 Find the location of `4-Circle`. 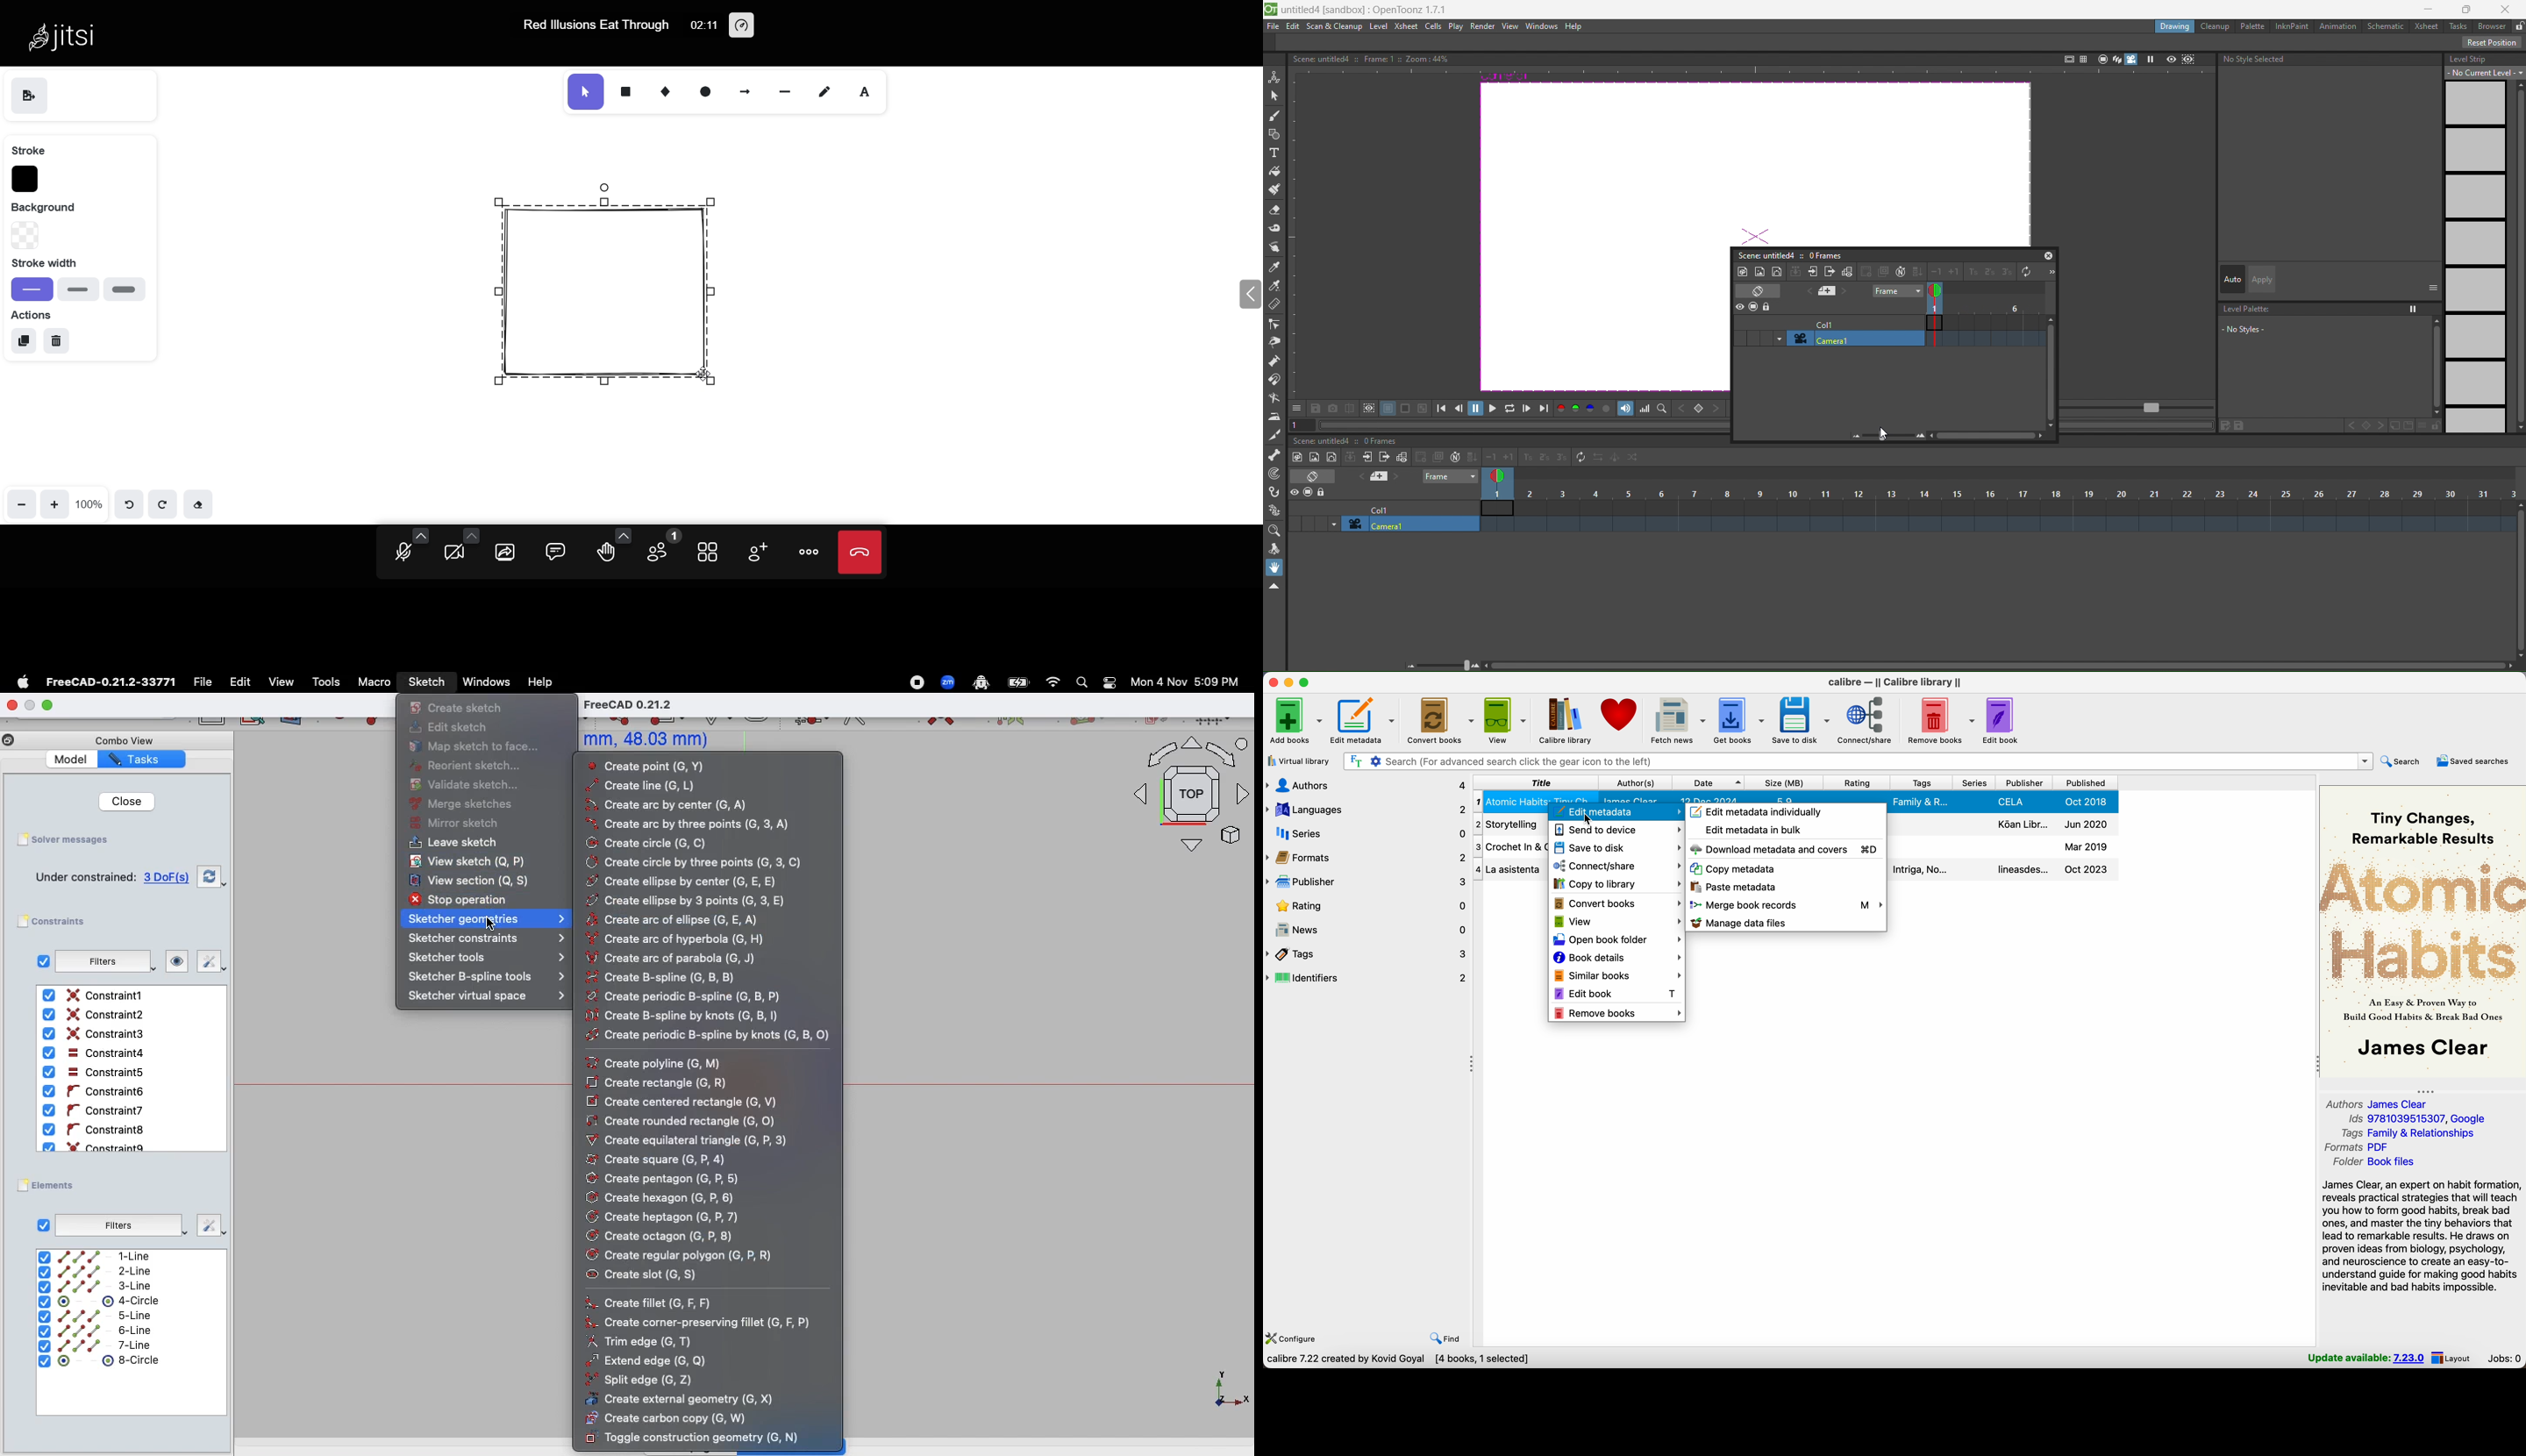

4-Circle is located at coordinates (100, 1302).